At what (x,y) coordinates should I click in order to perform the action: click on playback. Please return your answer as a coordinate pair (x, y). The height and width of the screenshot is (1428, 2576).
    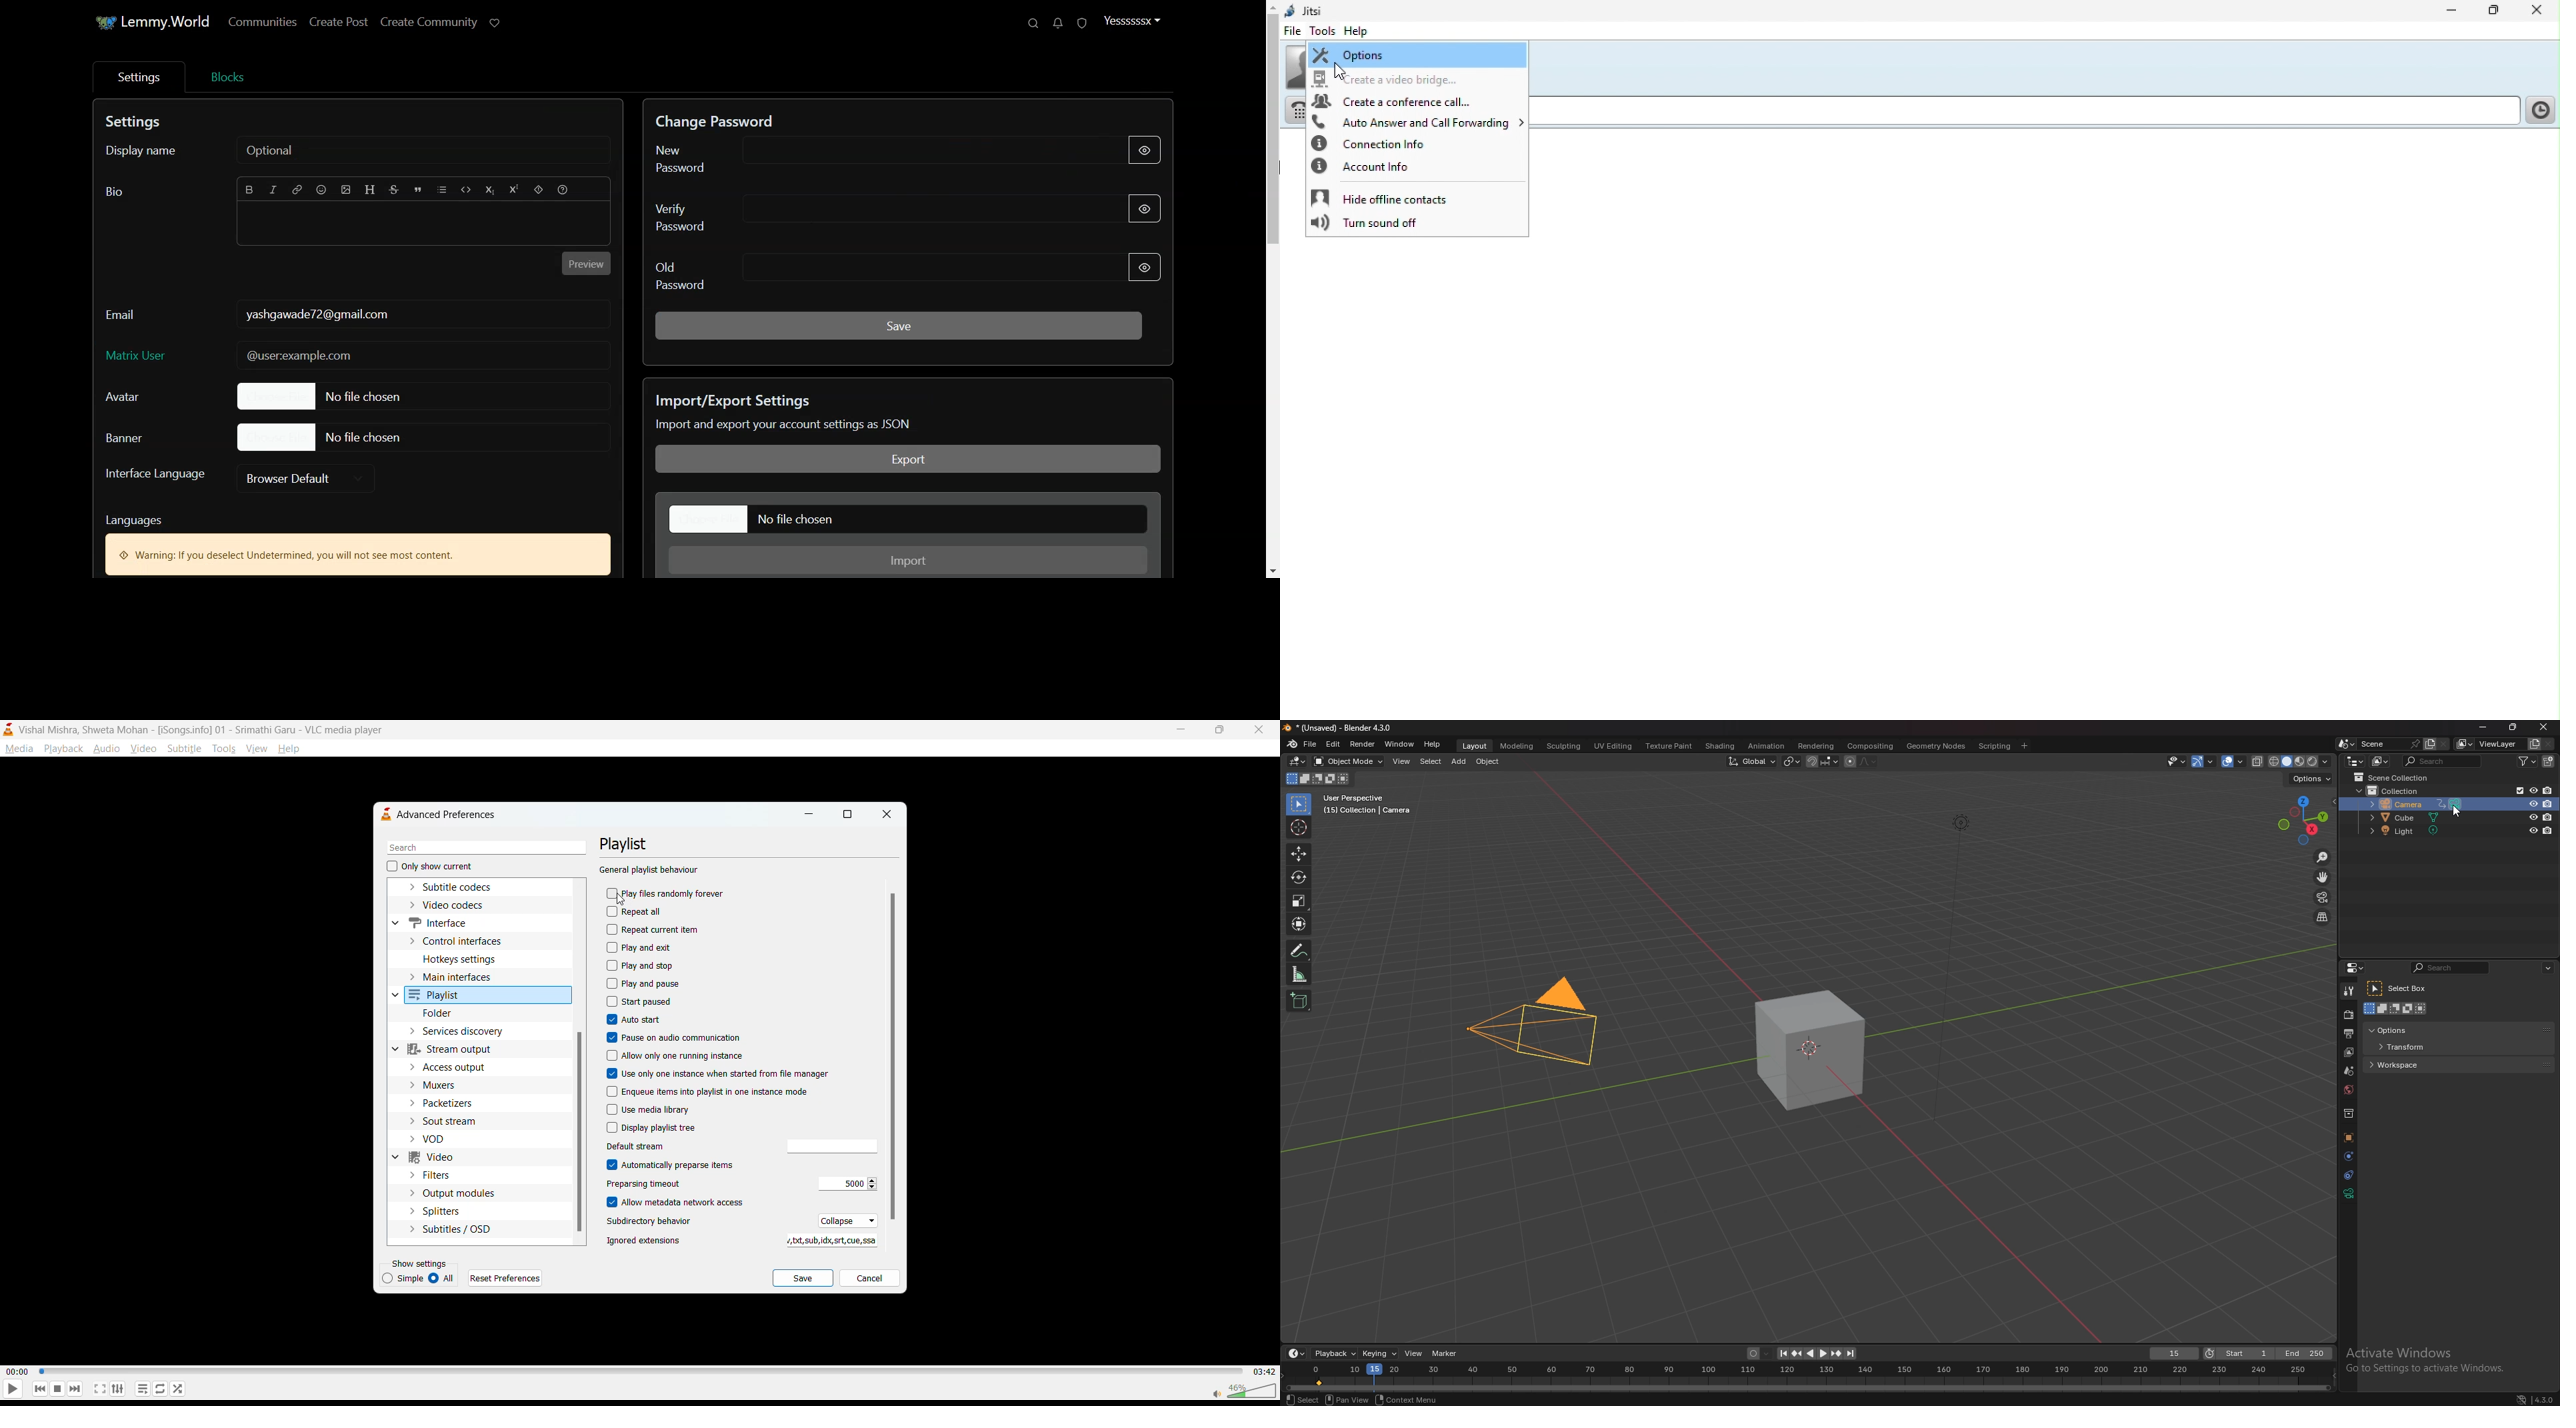
    Looking at the image, I should click on (63, 748).